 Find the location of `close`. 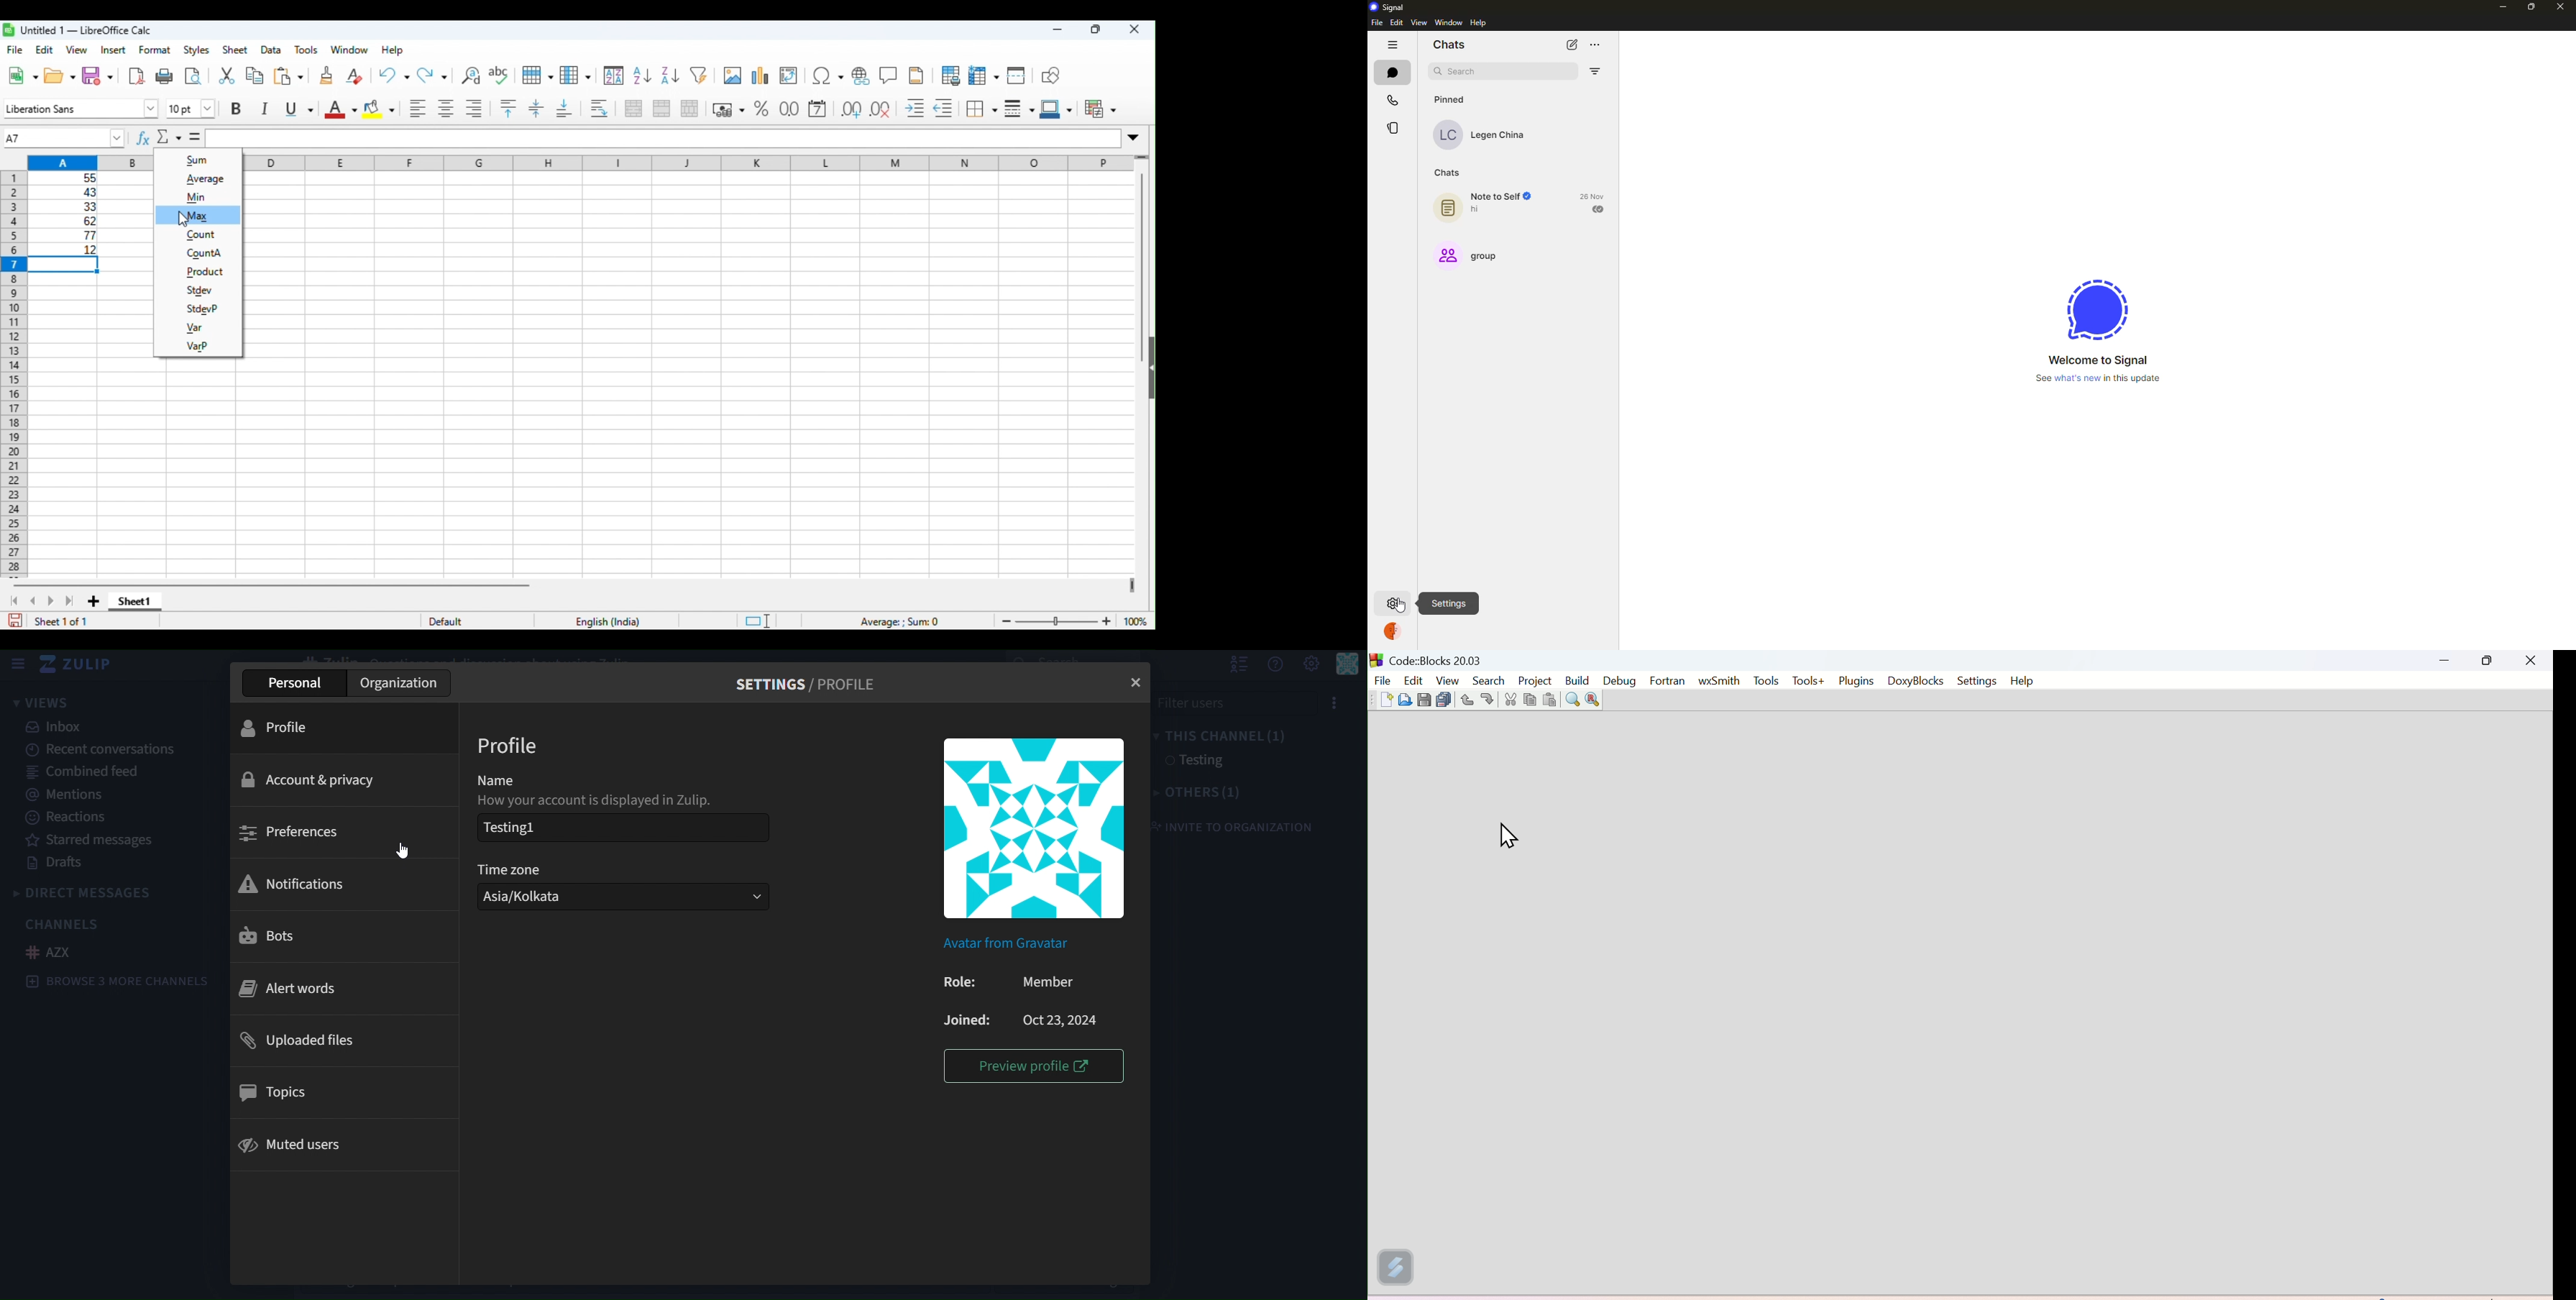

close is located at coordinates (1133, 29).